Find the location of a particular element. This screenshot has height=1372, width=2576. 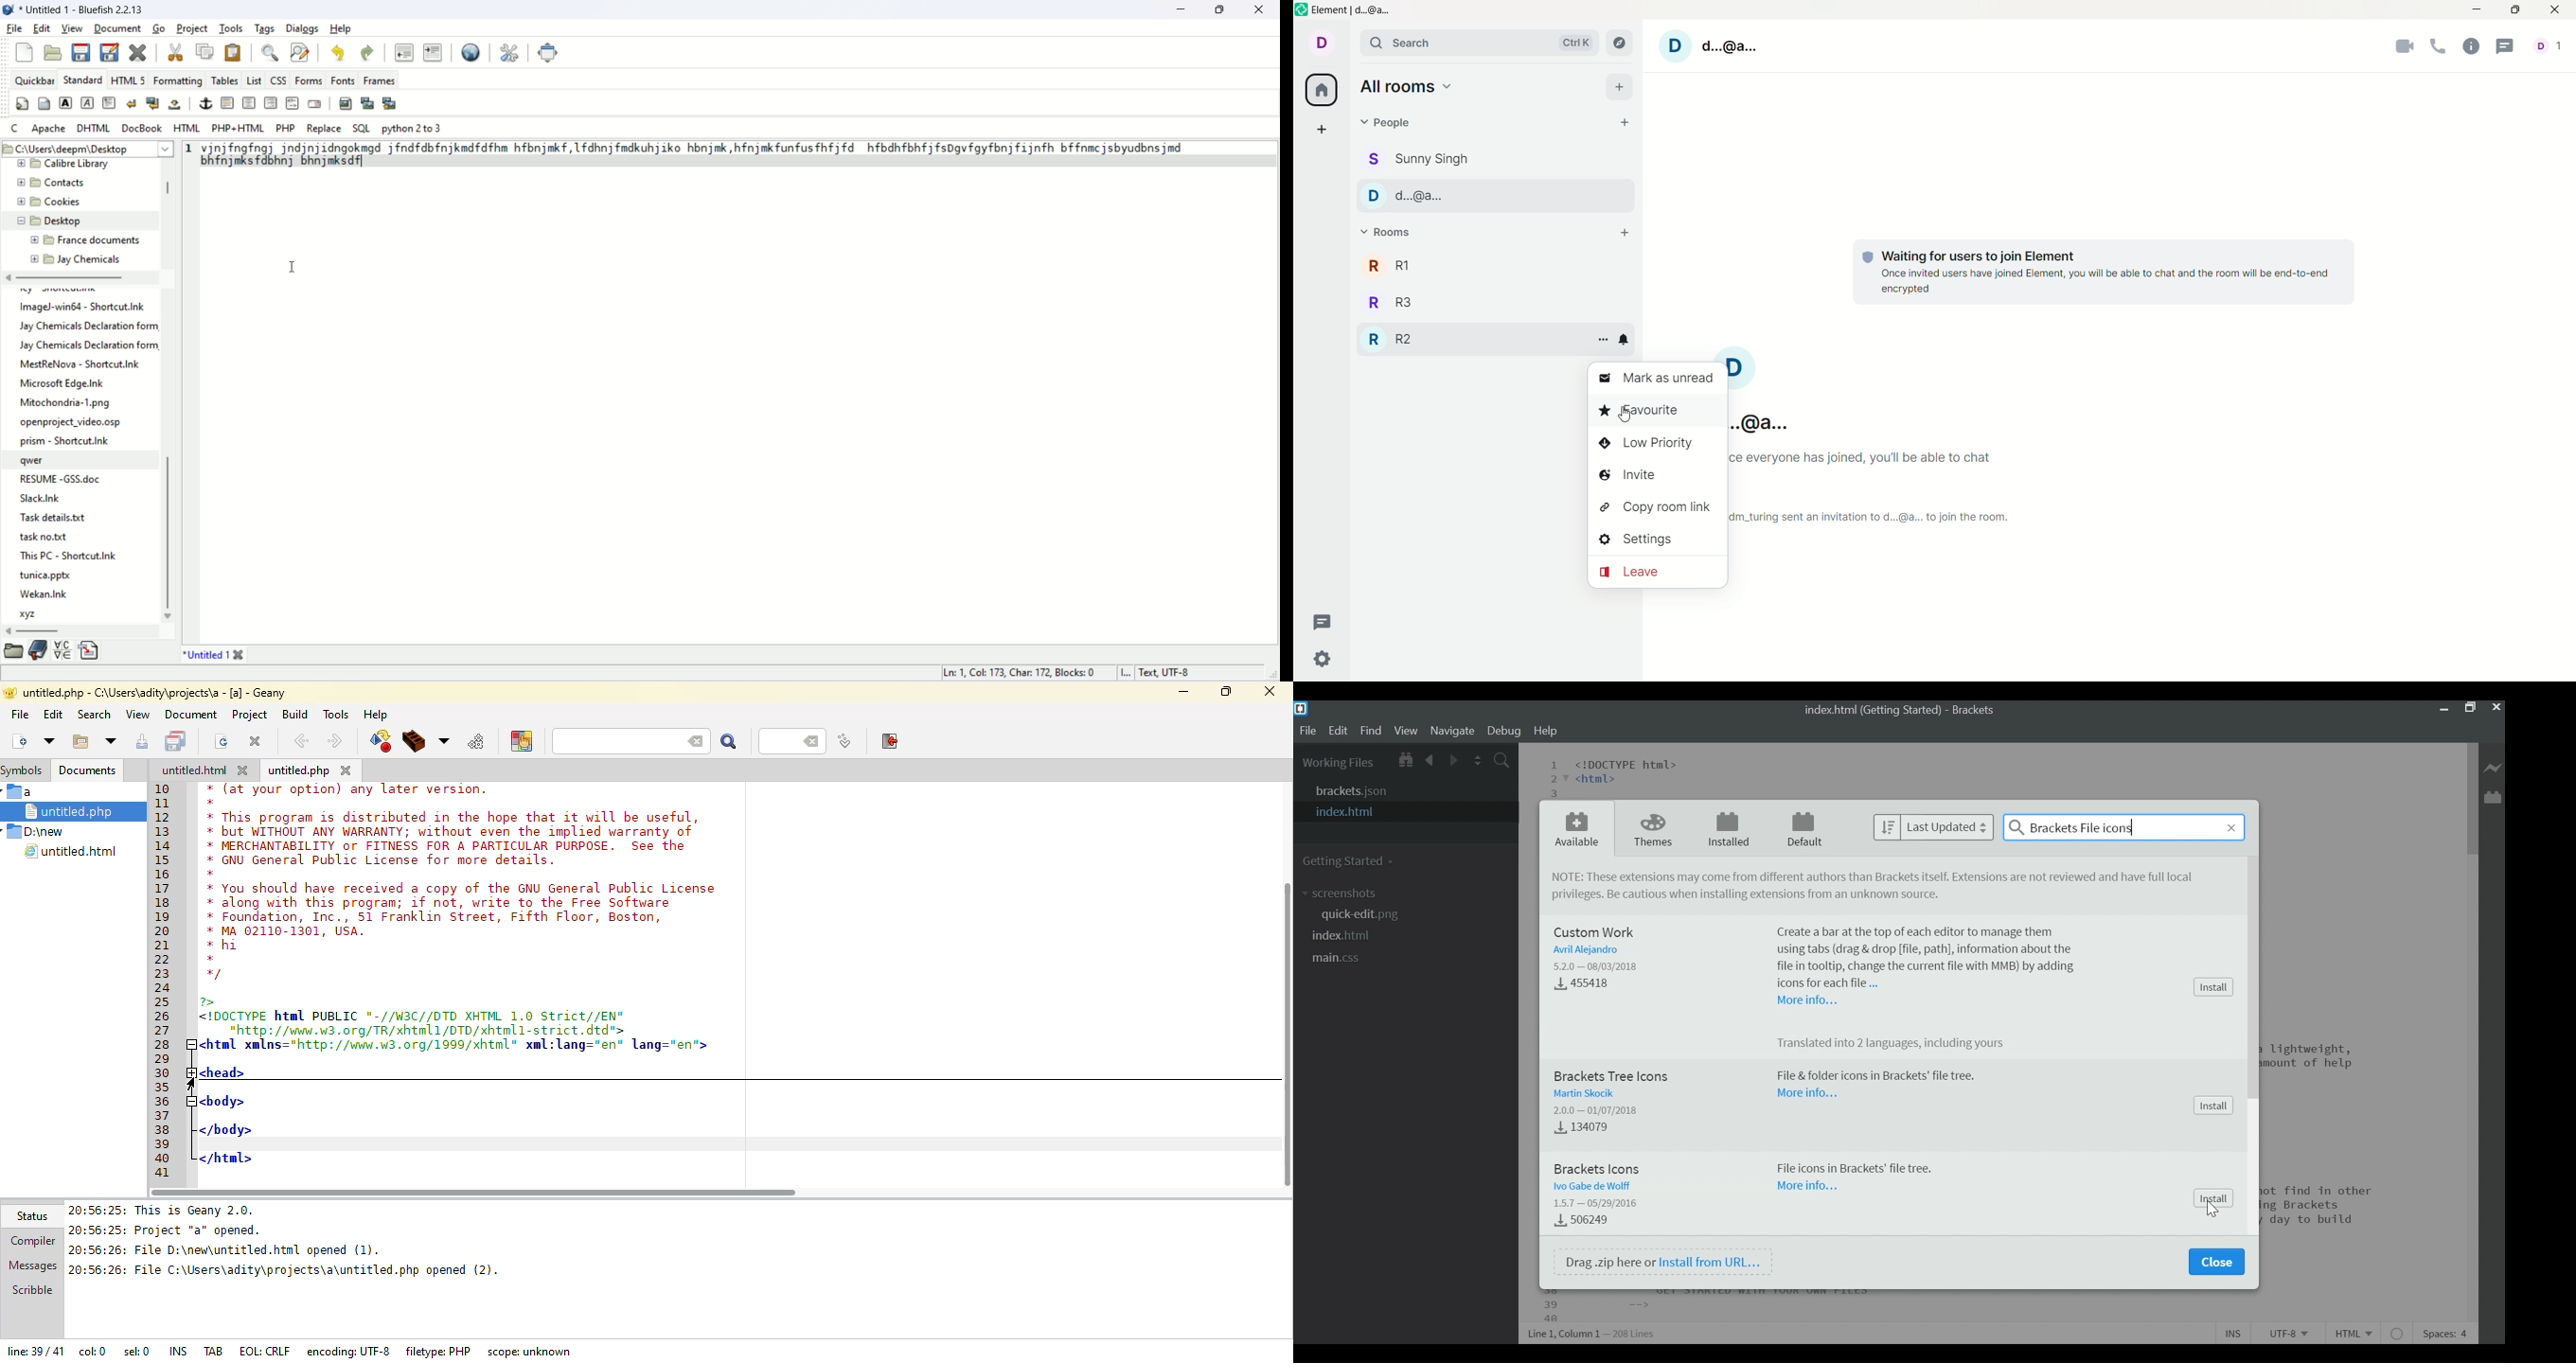

Downloads is located at coordinates (1589, 985).